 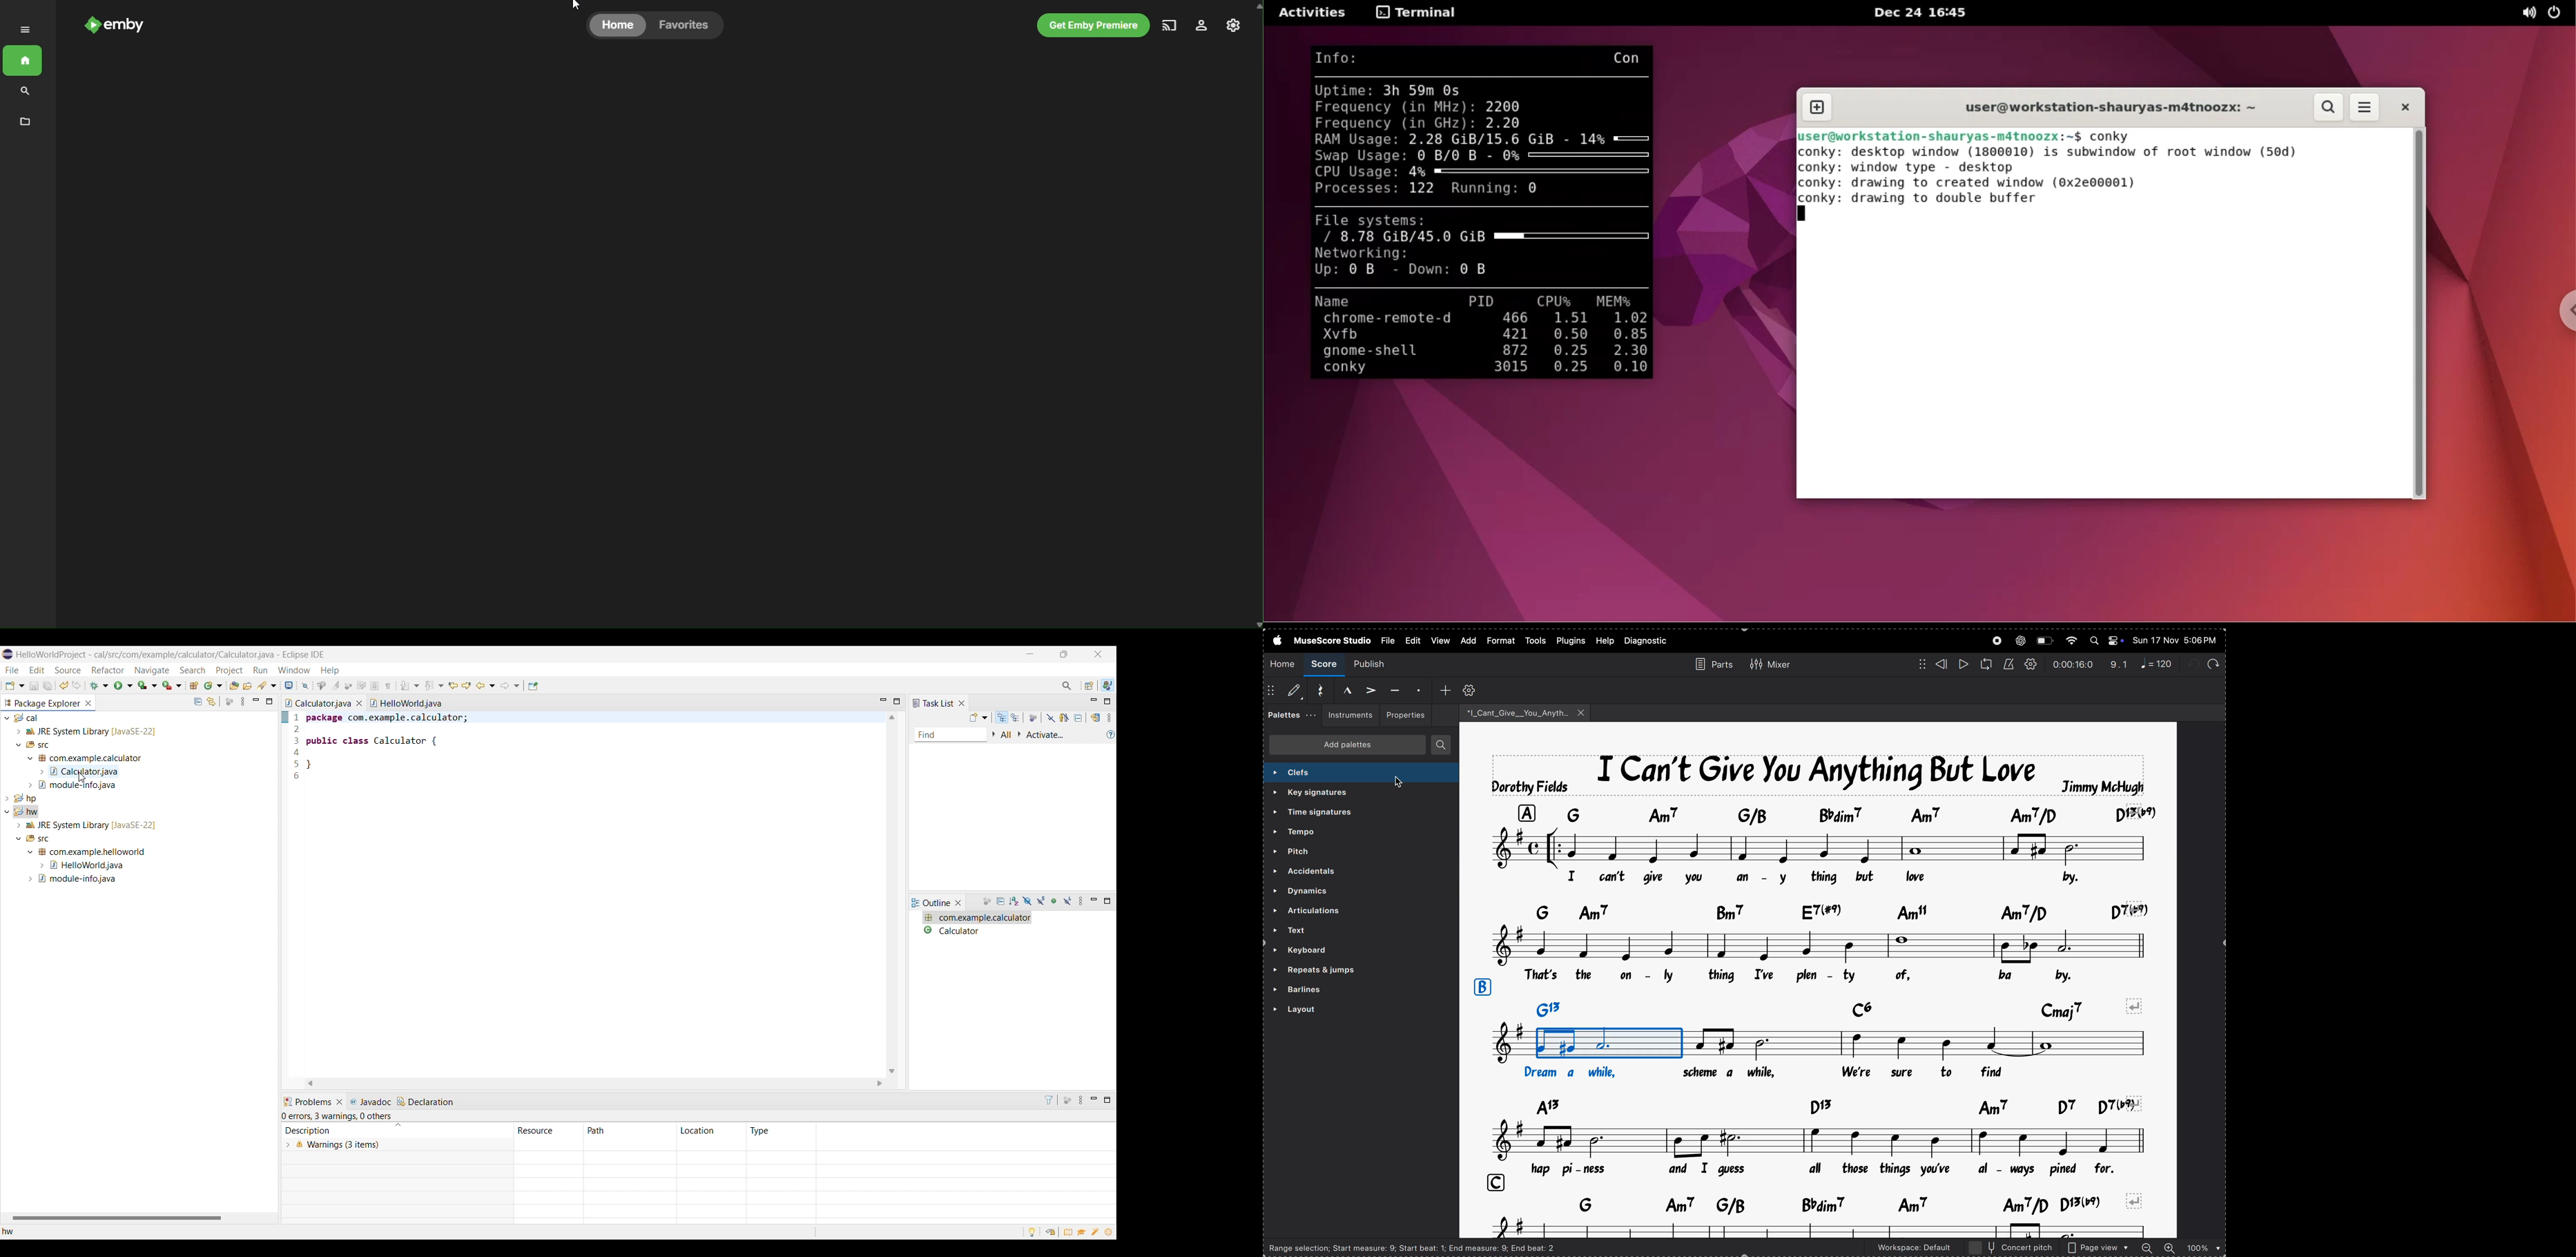 I want to click on repeats and jumps, so click(x=1337, y=971).